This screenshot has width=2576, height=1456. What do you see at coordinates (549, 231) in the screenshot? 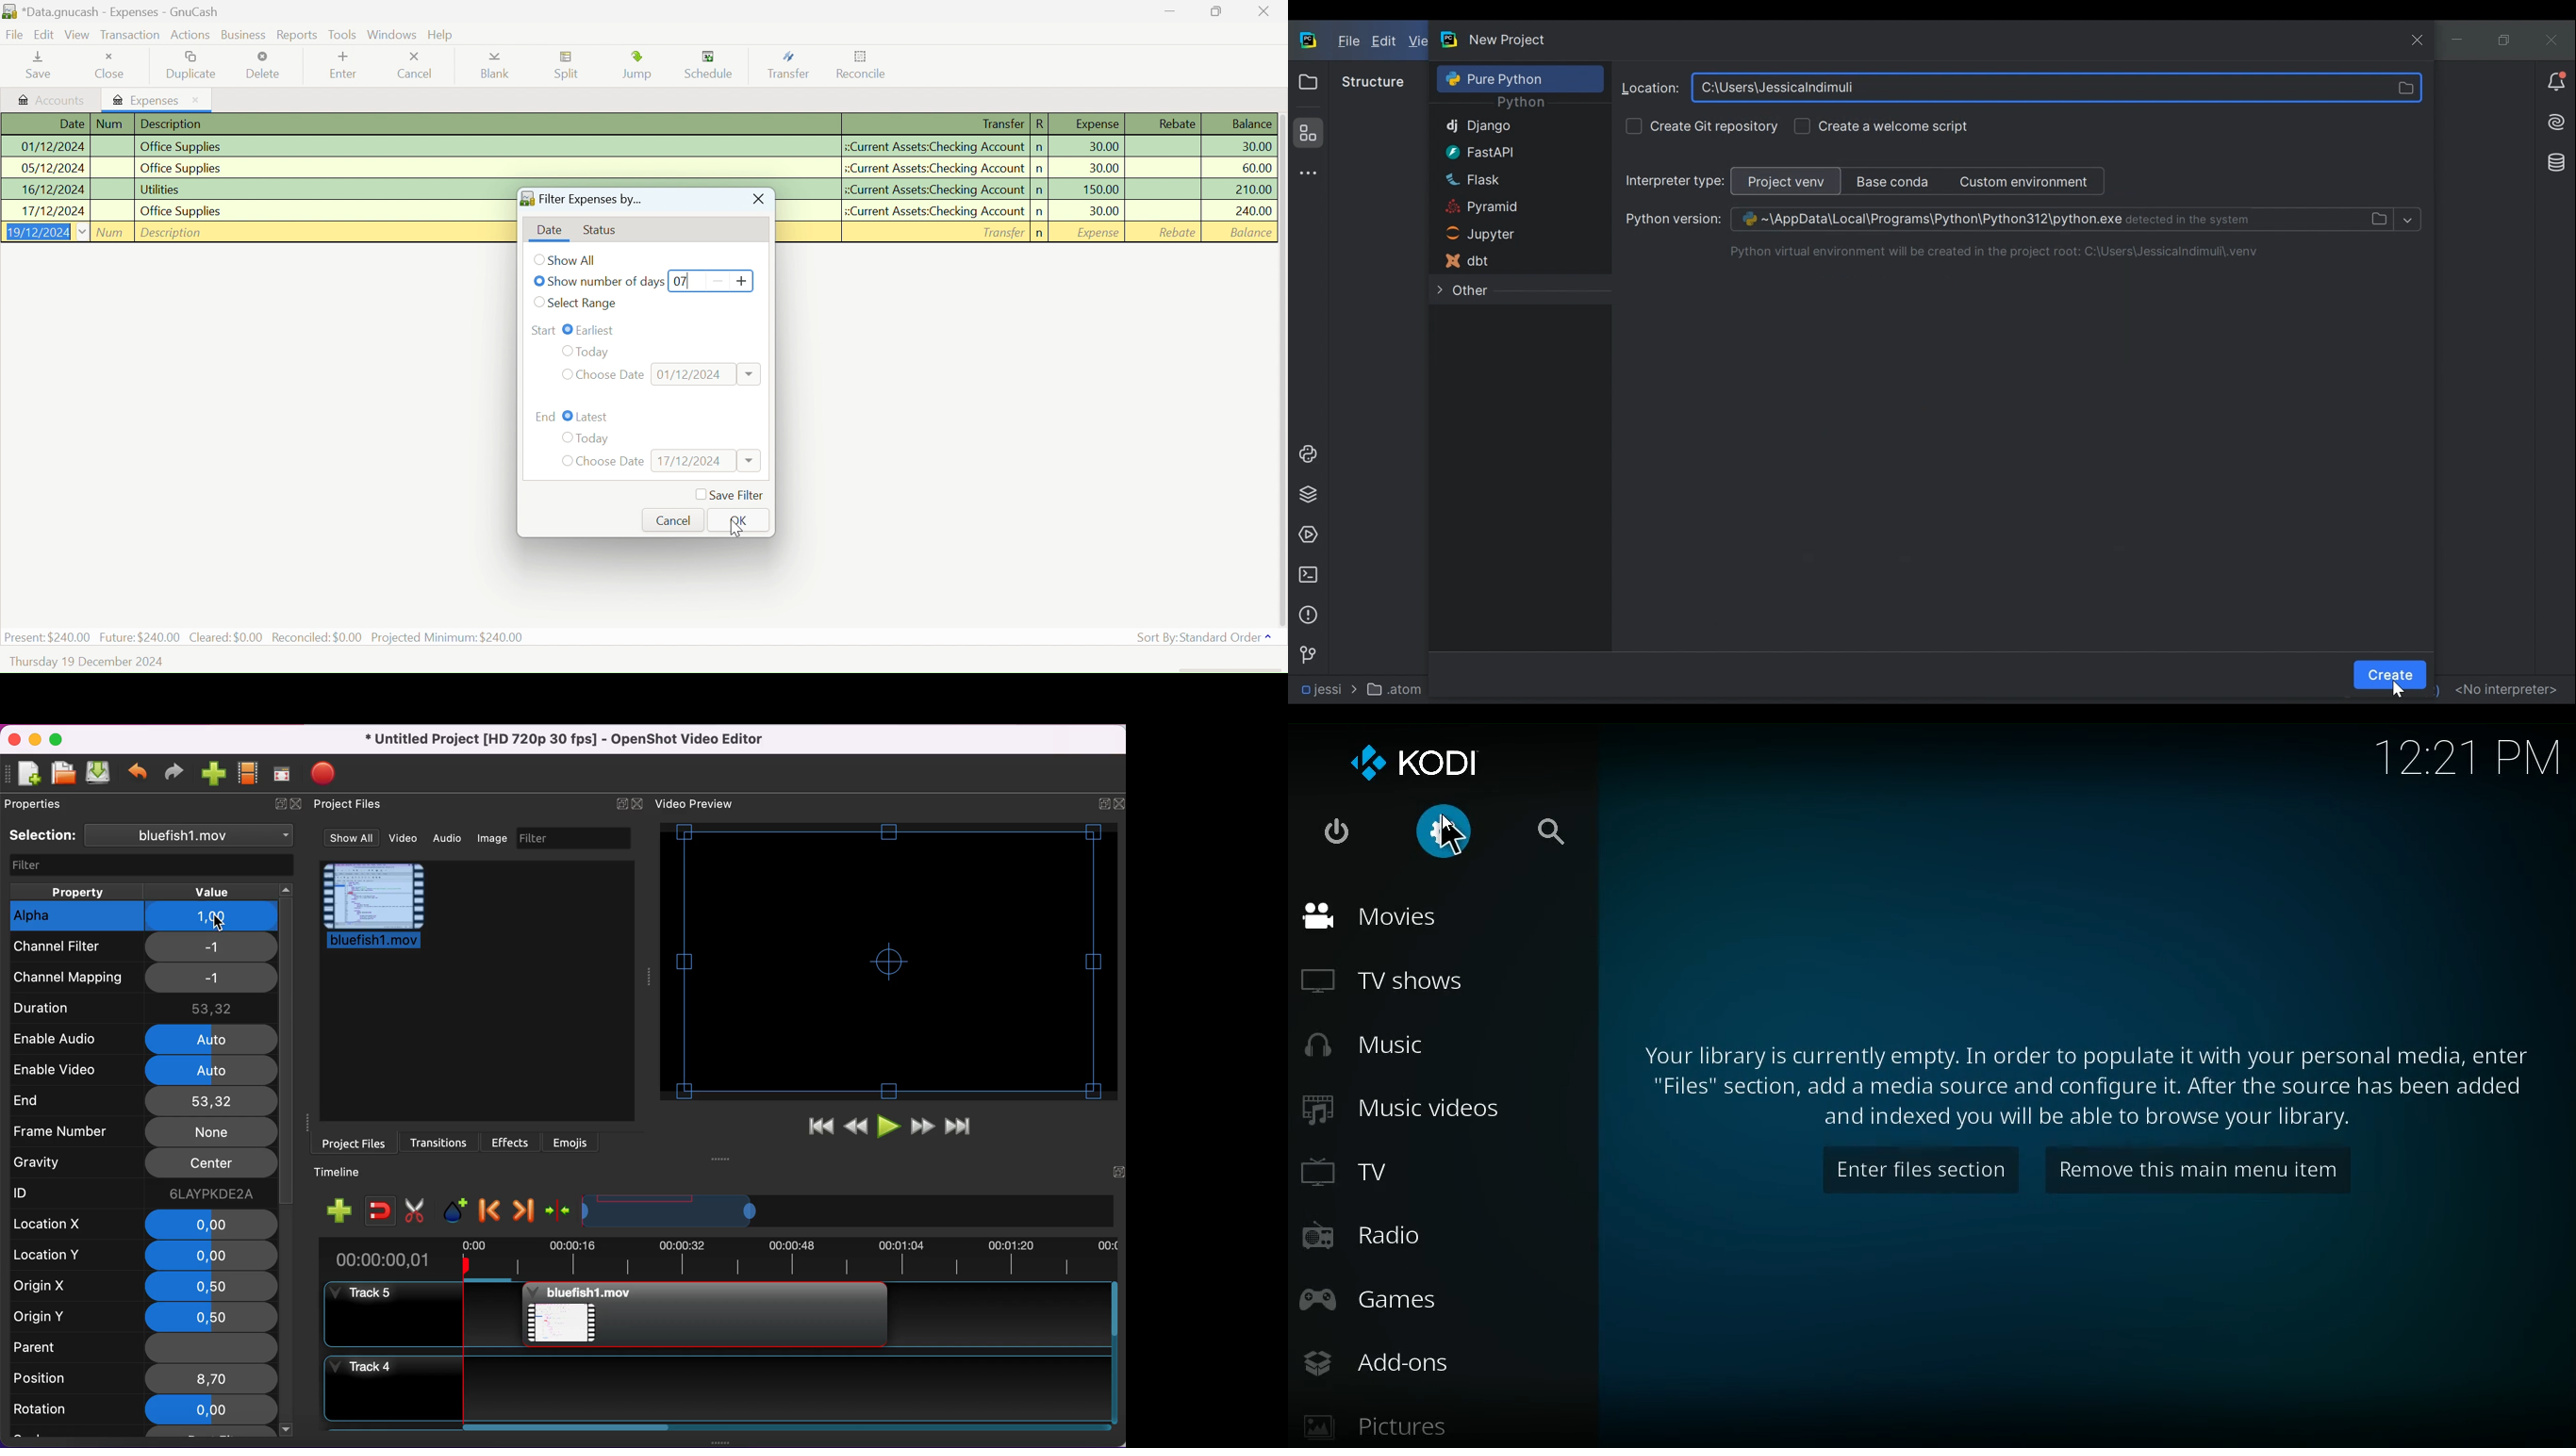
I see `Date` at bounding box center [549, 231].